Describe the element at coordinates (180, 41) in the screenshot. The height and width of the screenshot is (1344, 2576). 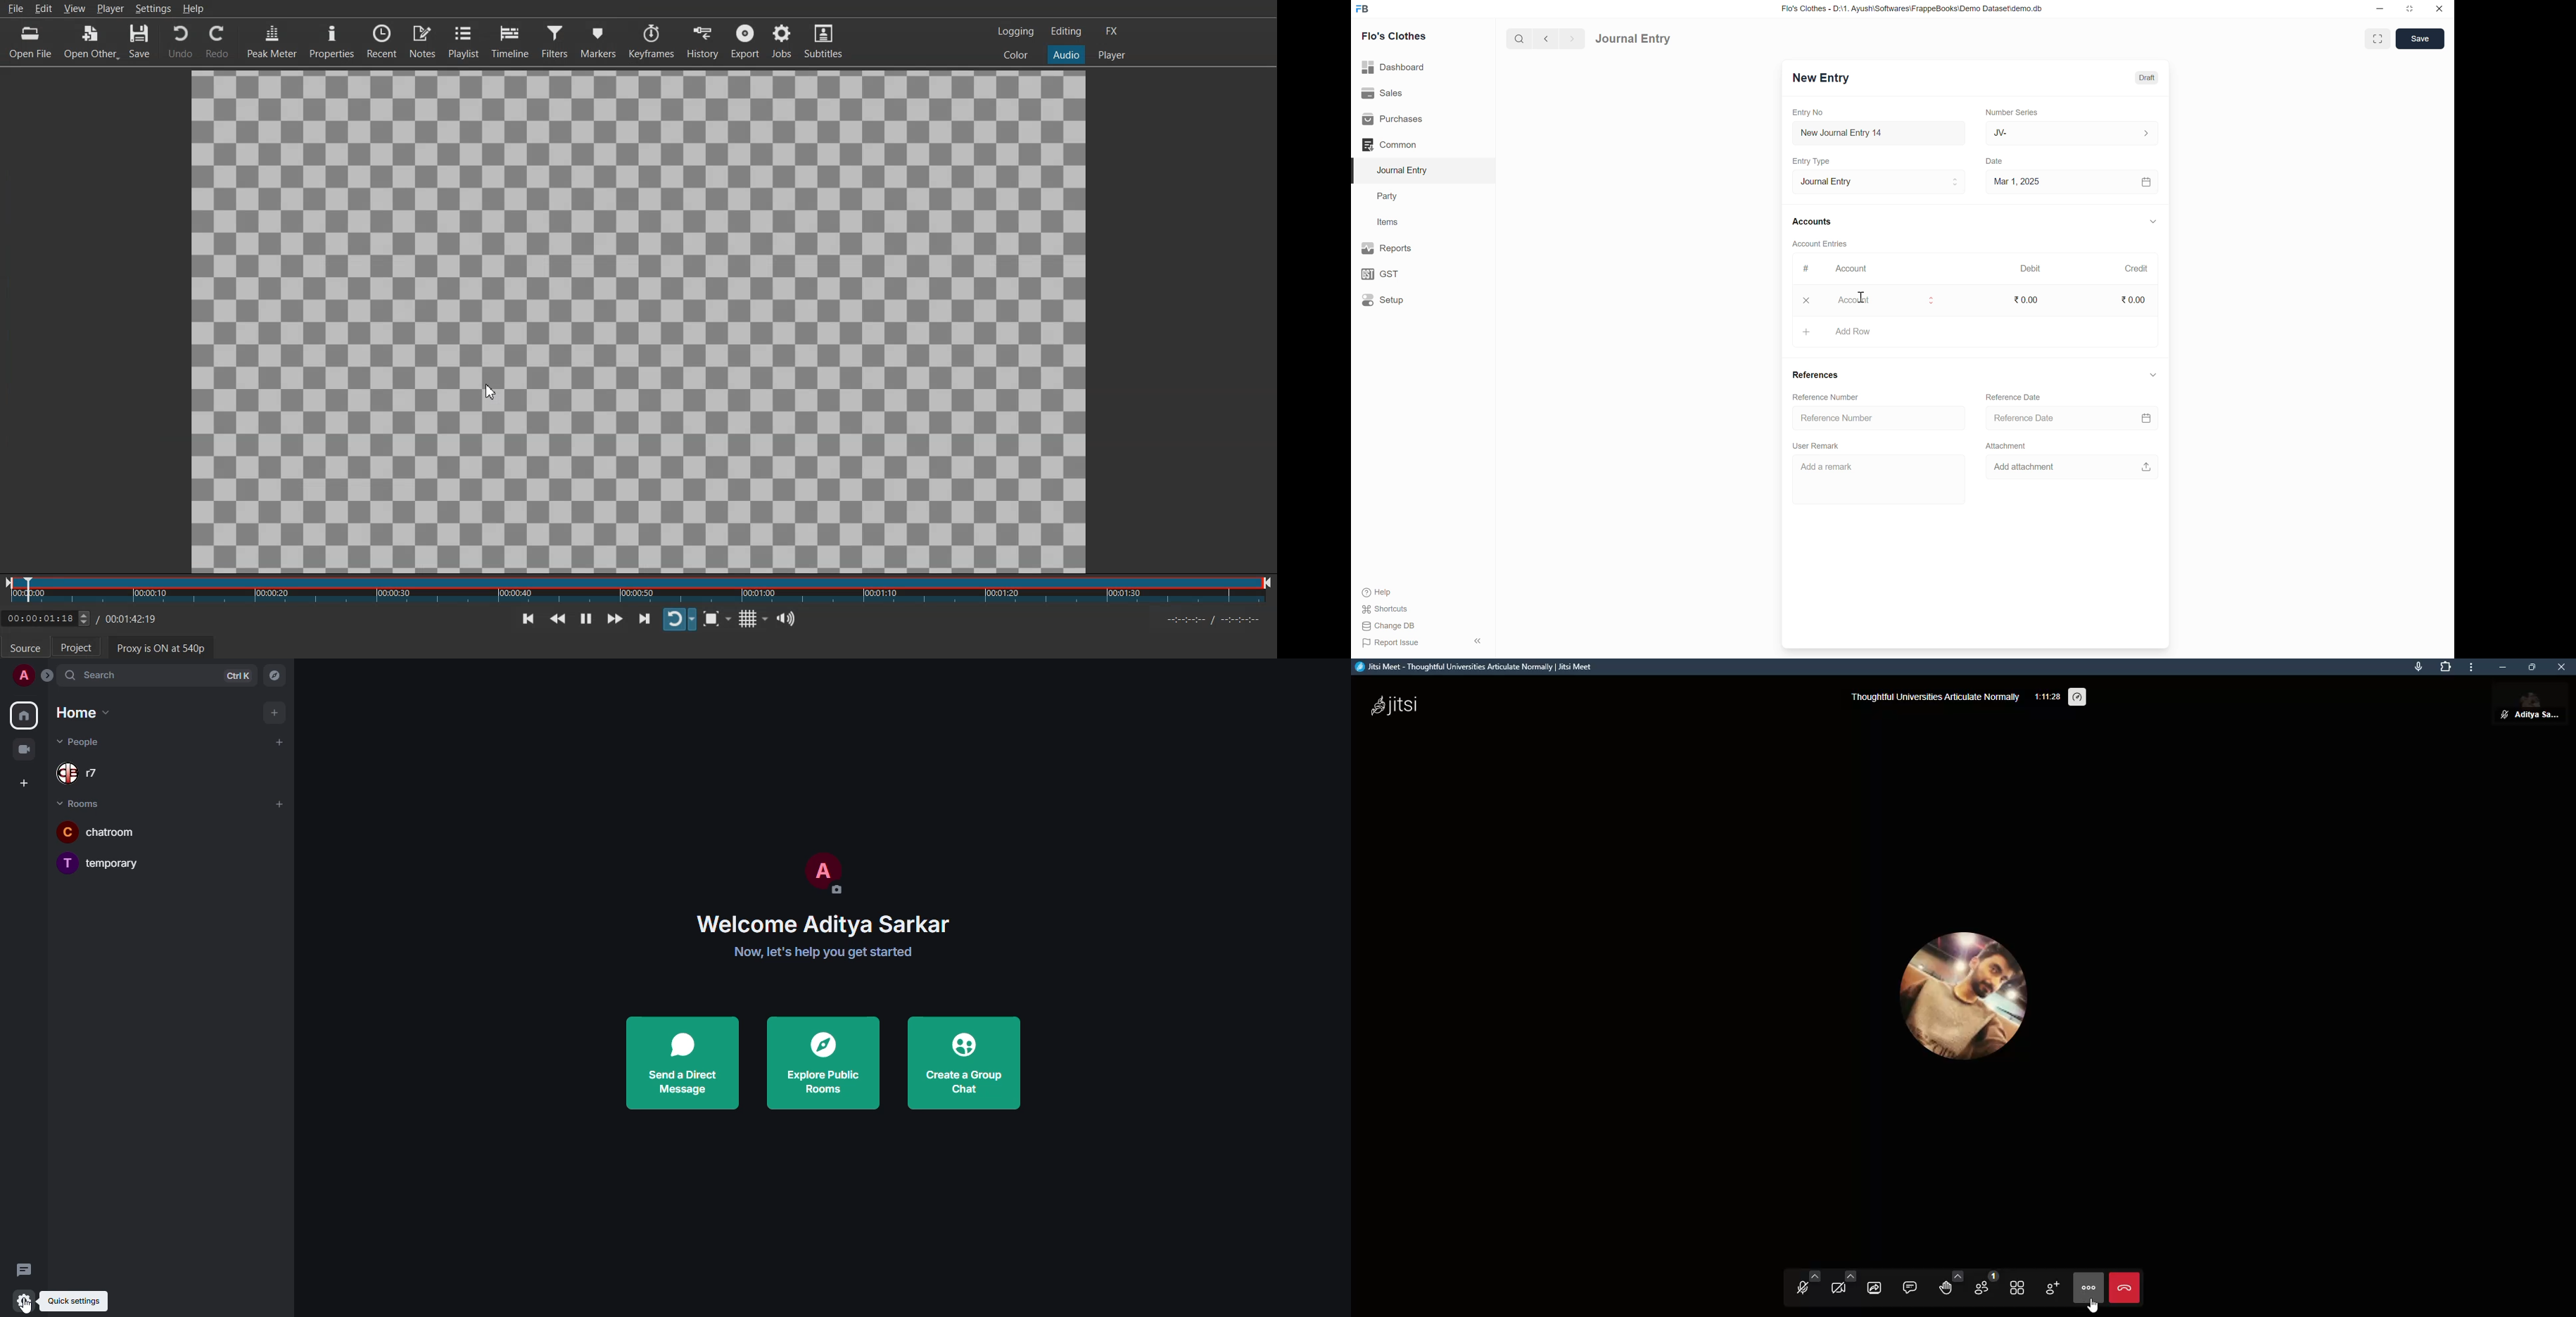
I see `Undo` at that location.